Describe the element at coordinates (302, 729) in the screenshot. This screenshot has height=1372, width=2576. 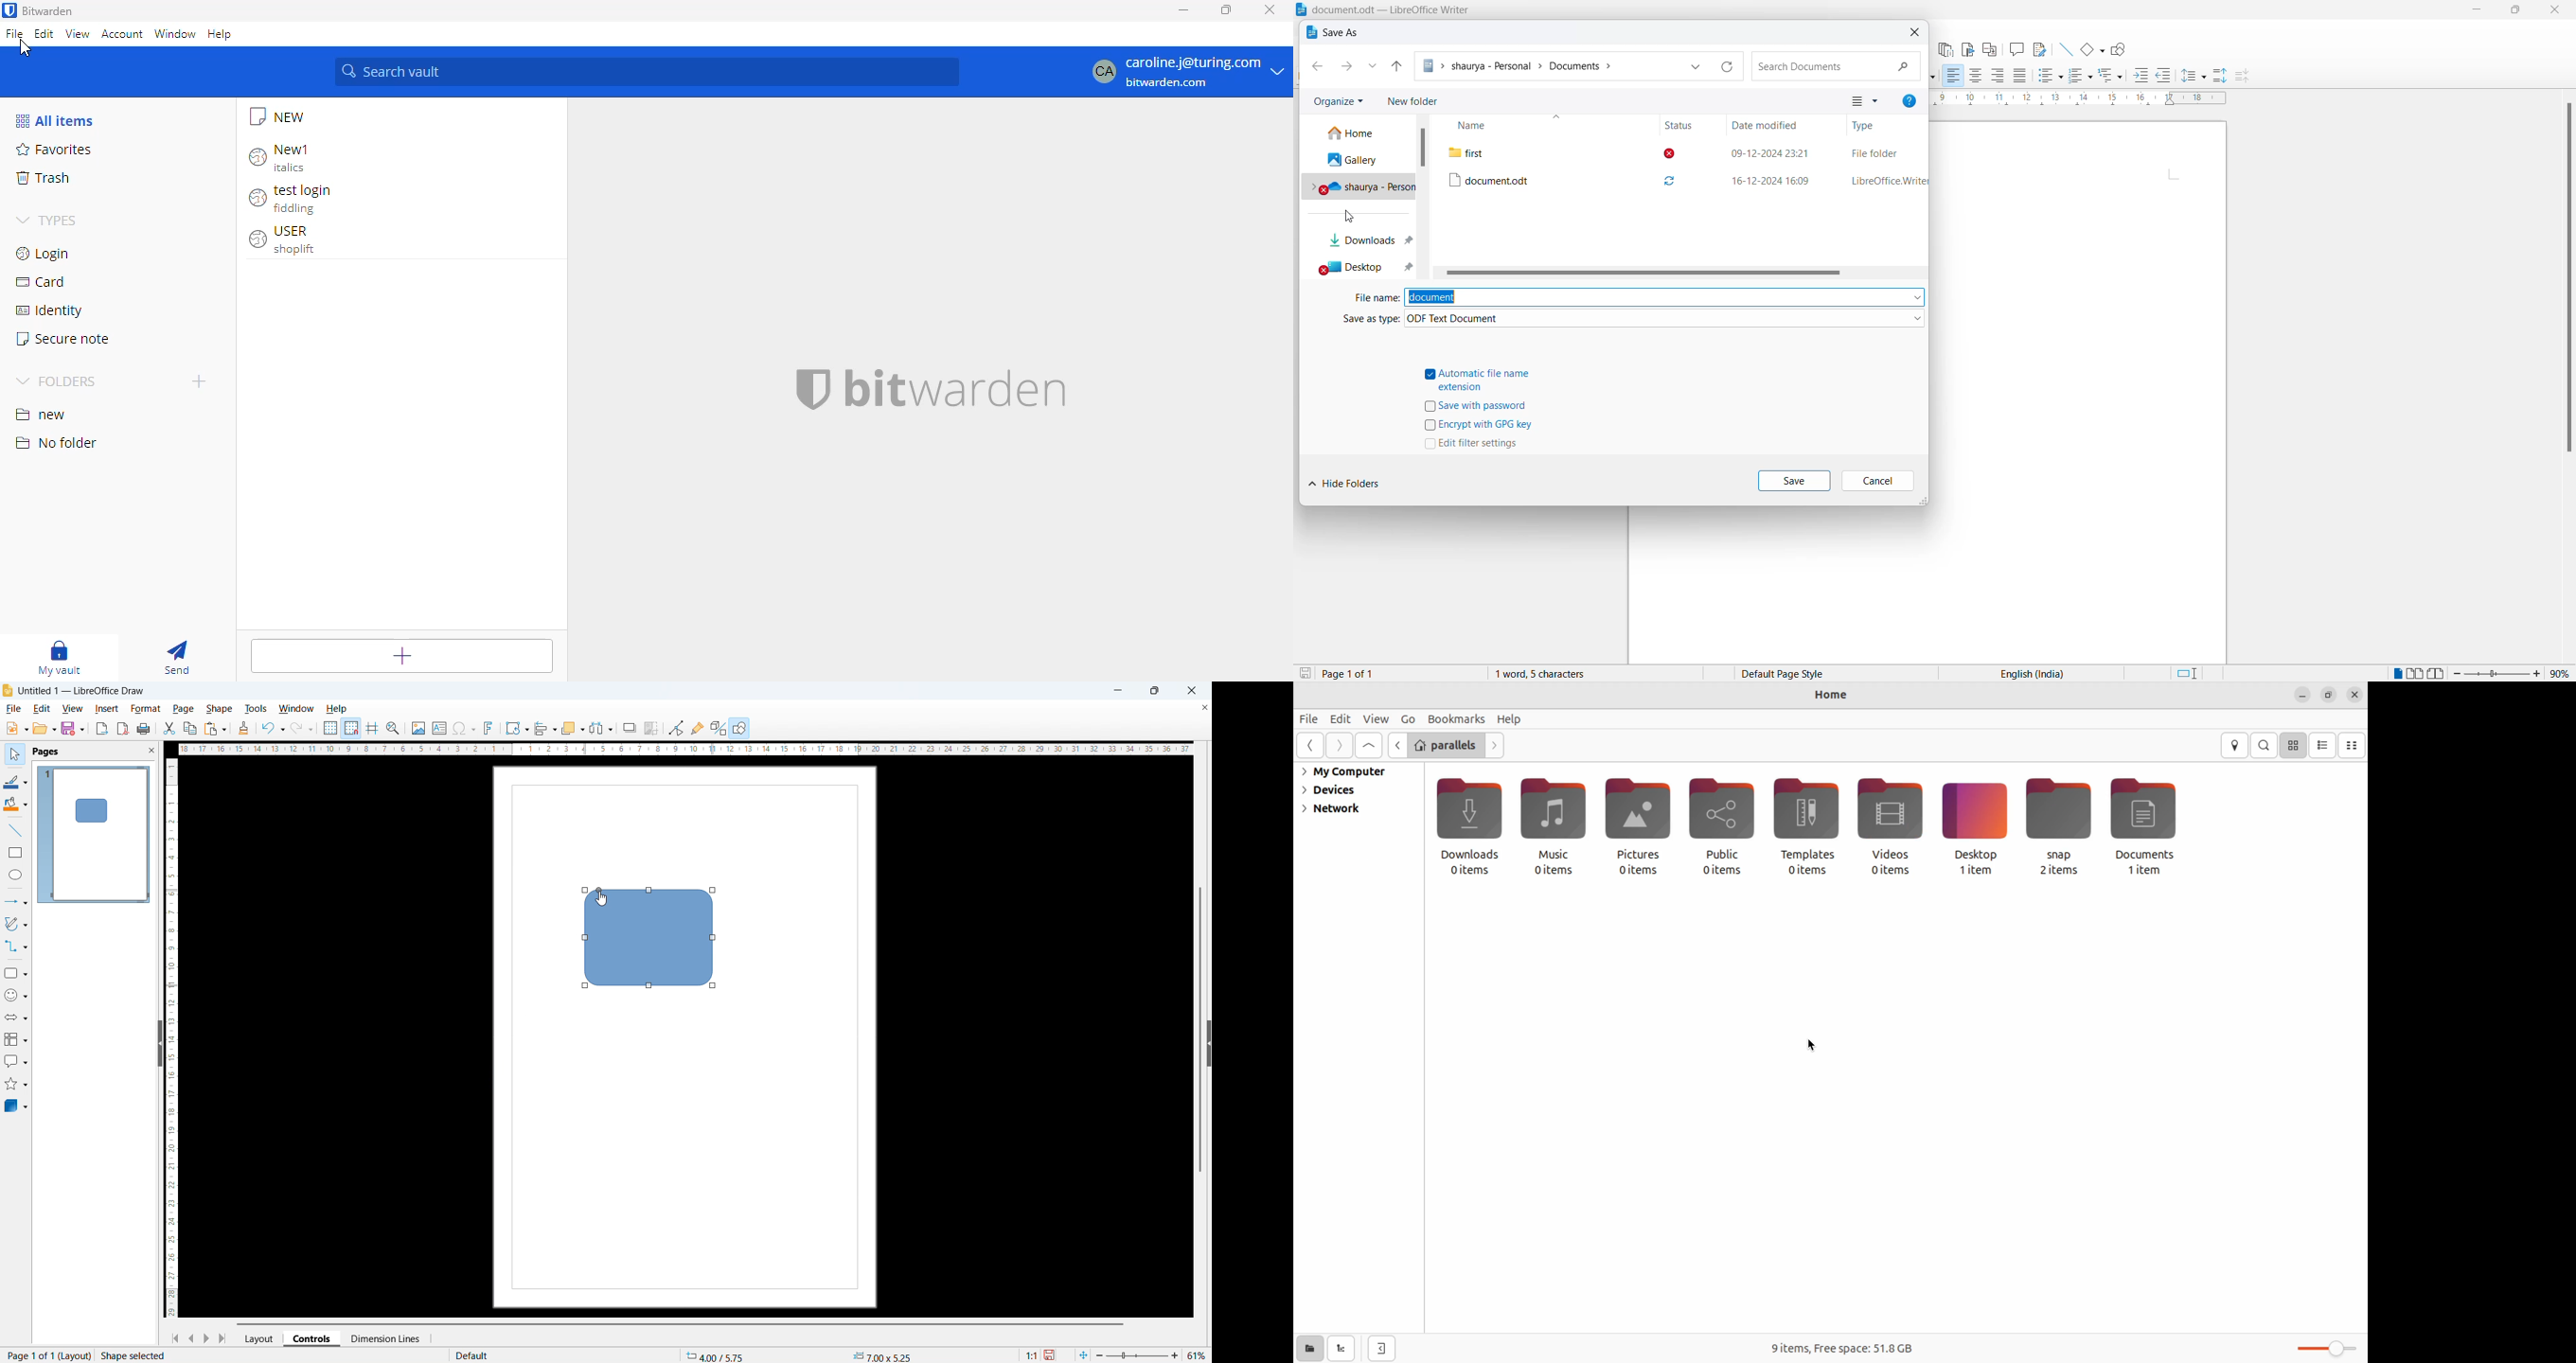
I see `Redo ` at that location.